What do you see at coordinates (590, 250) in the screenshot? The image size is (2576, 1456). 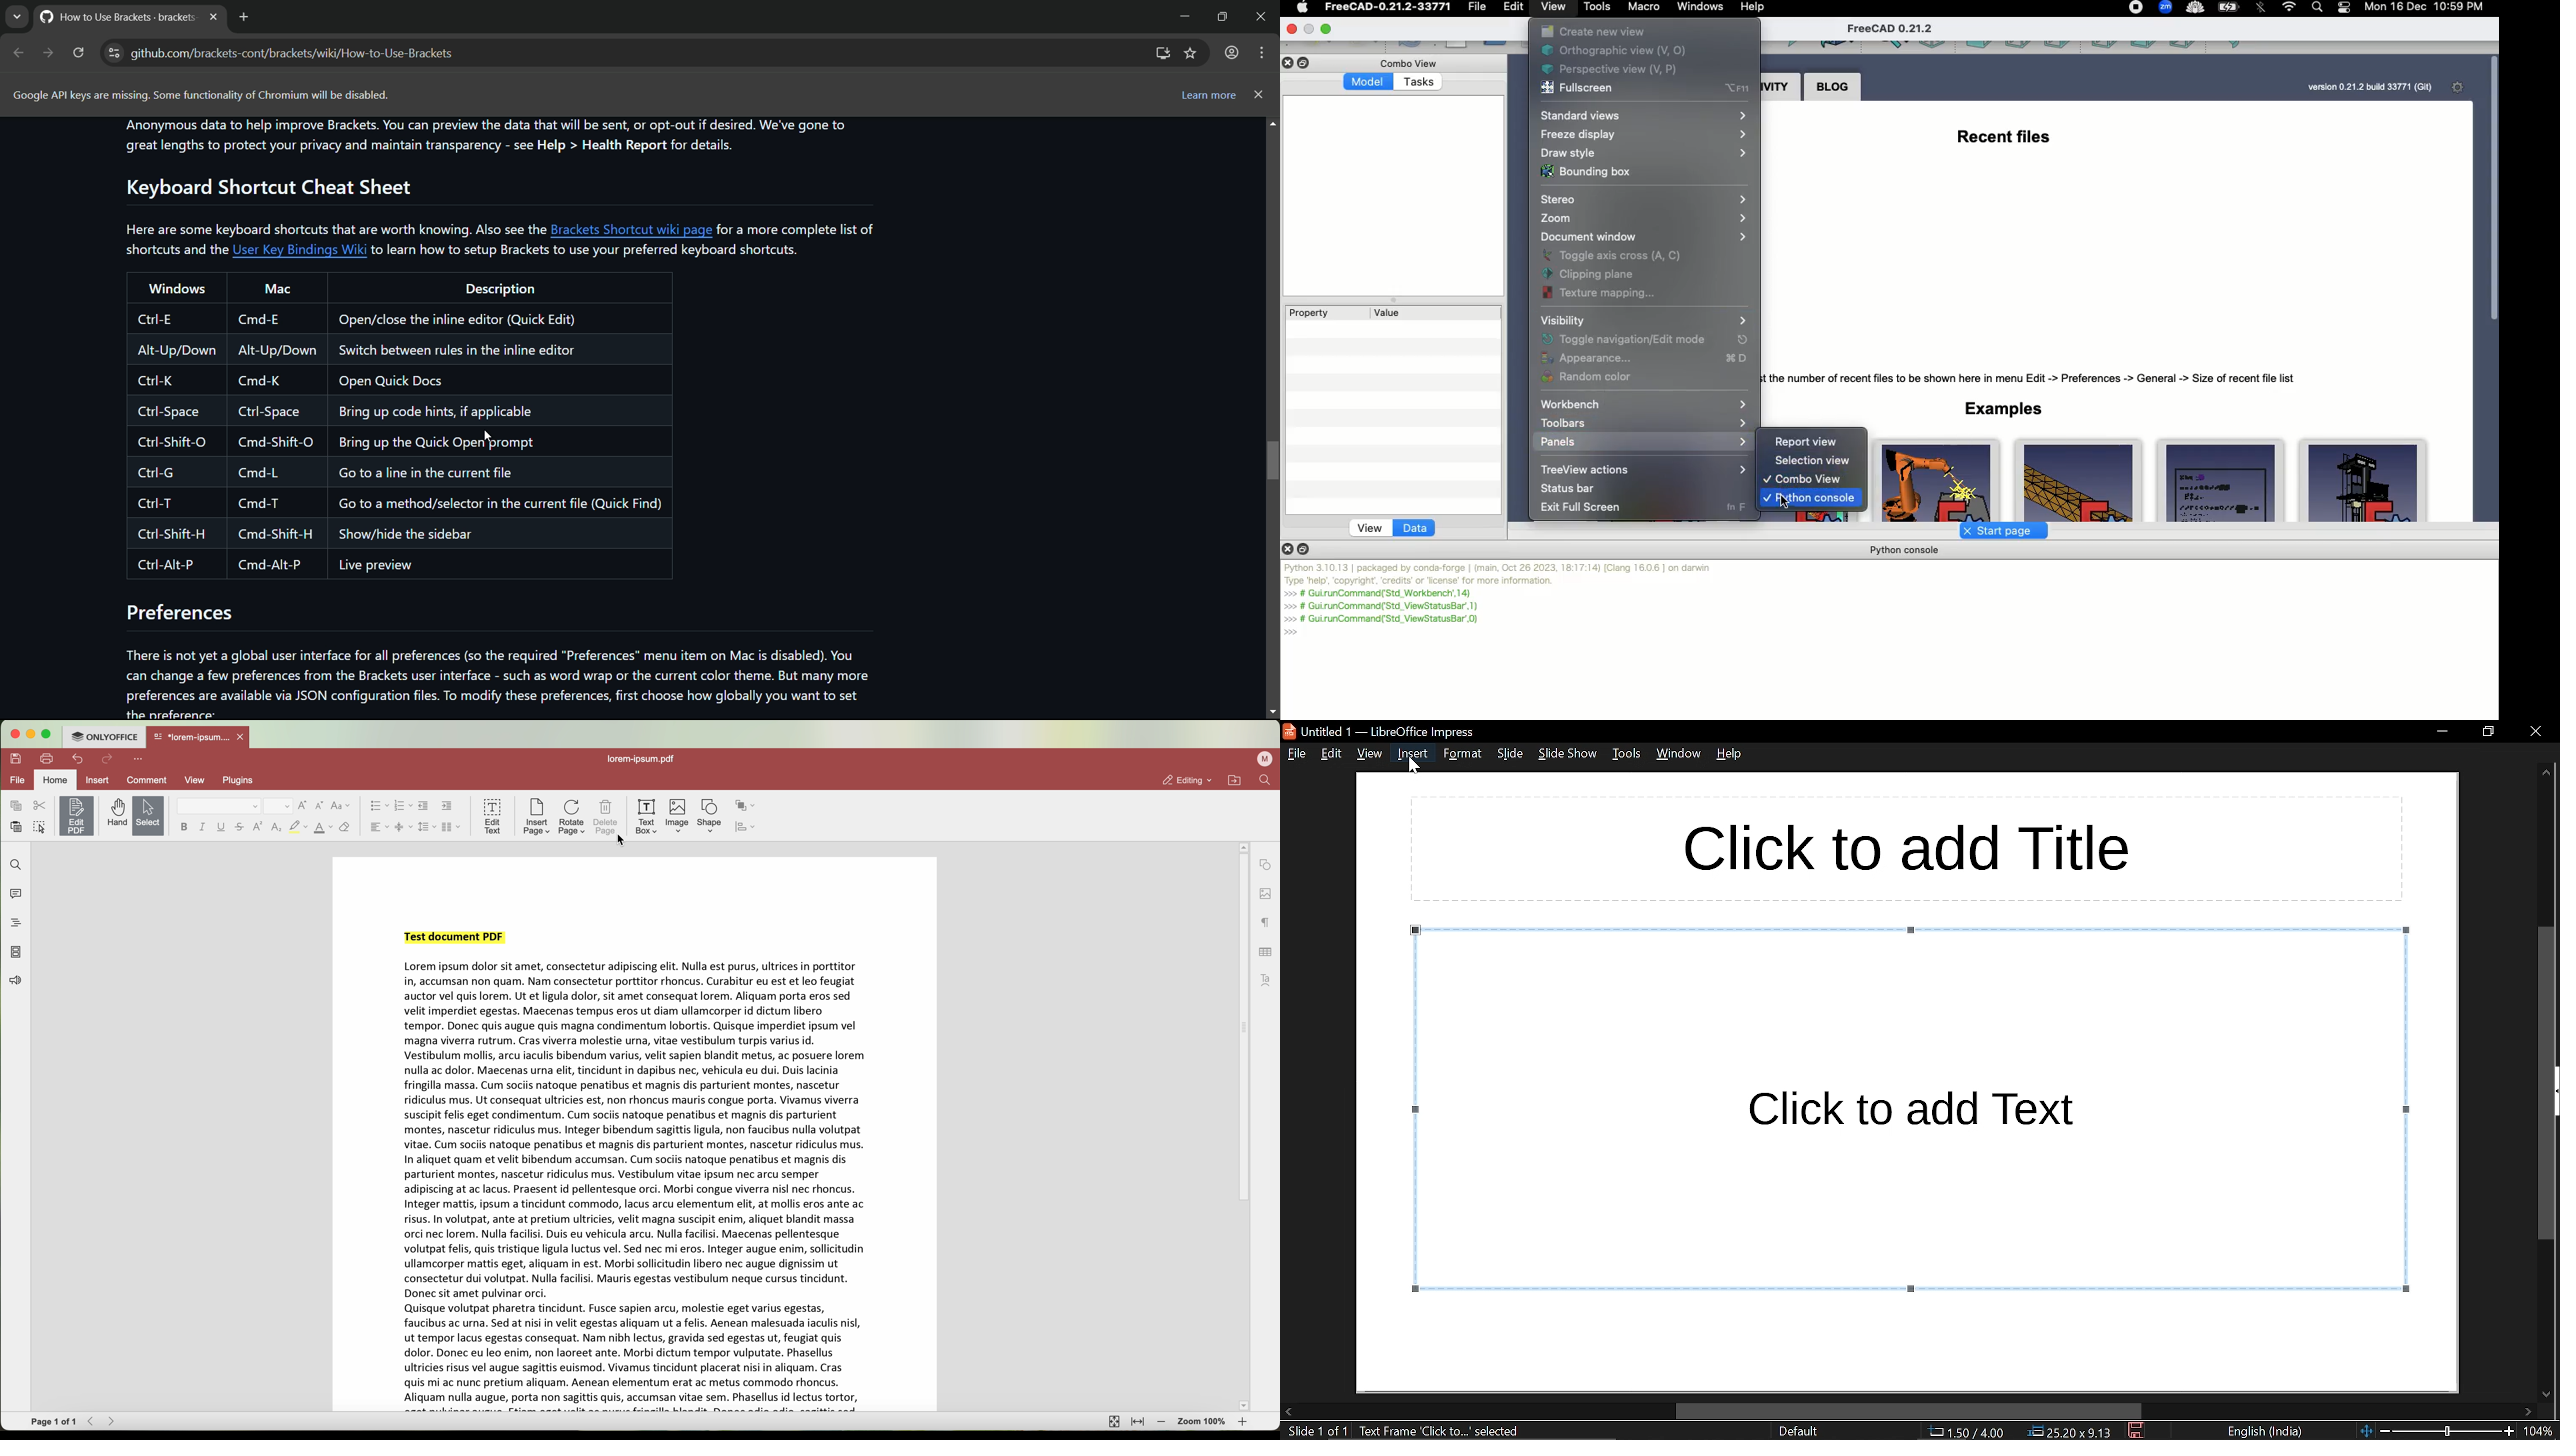 I see `to learn how to setup Brackets to use your preferred keyboard shortcuts.` at bounding box center [590, 250].